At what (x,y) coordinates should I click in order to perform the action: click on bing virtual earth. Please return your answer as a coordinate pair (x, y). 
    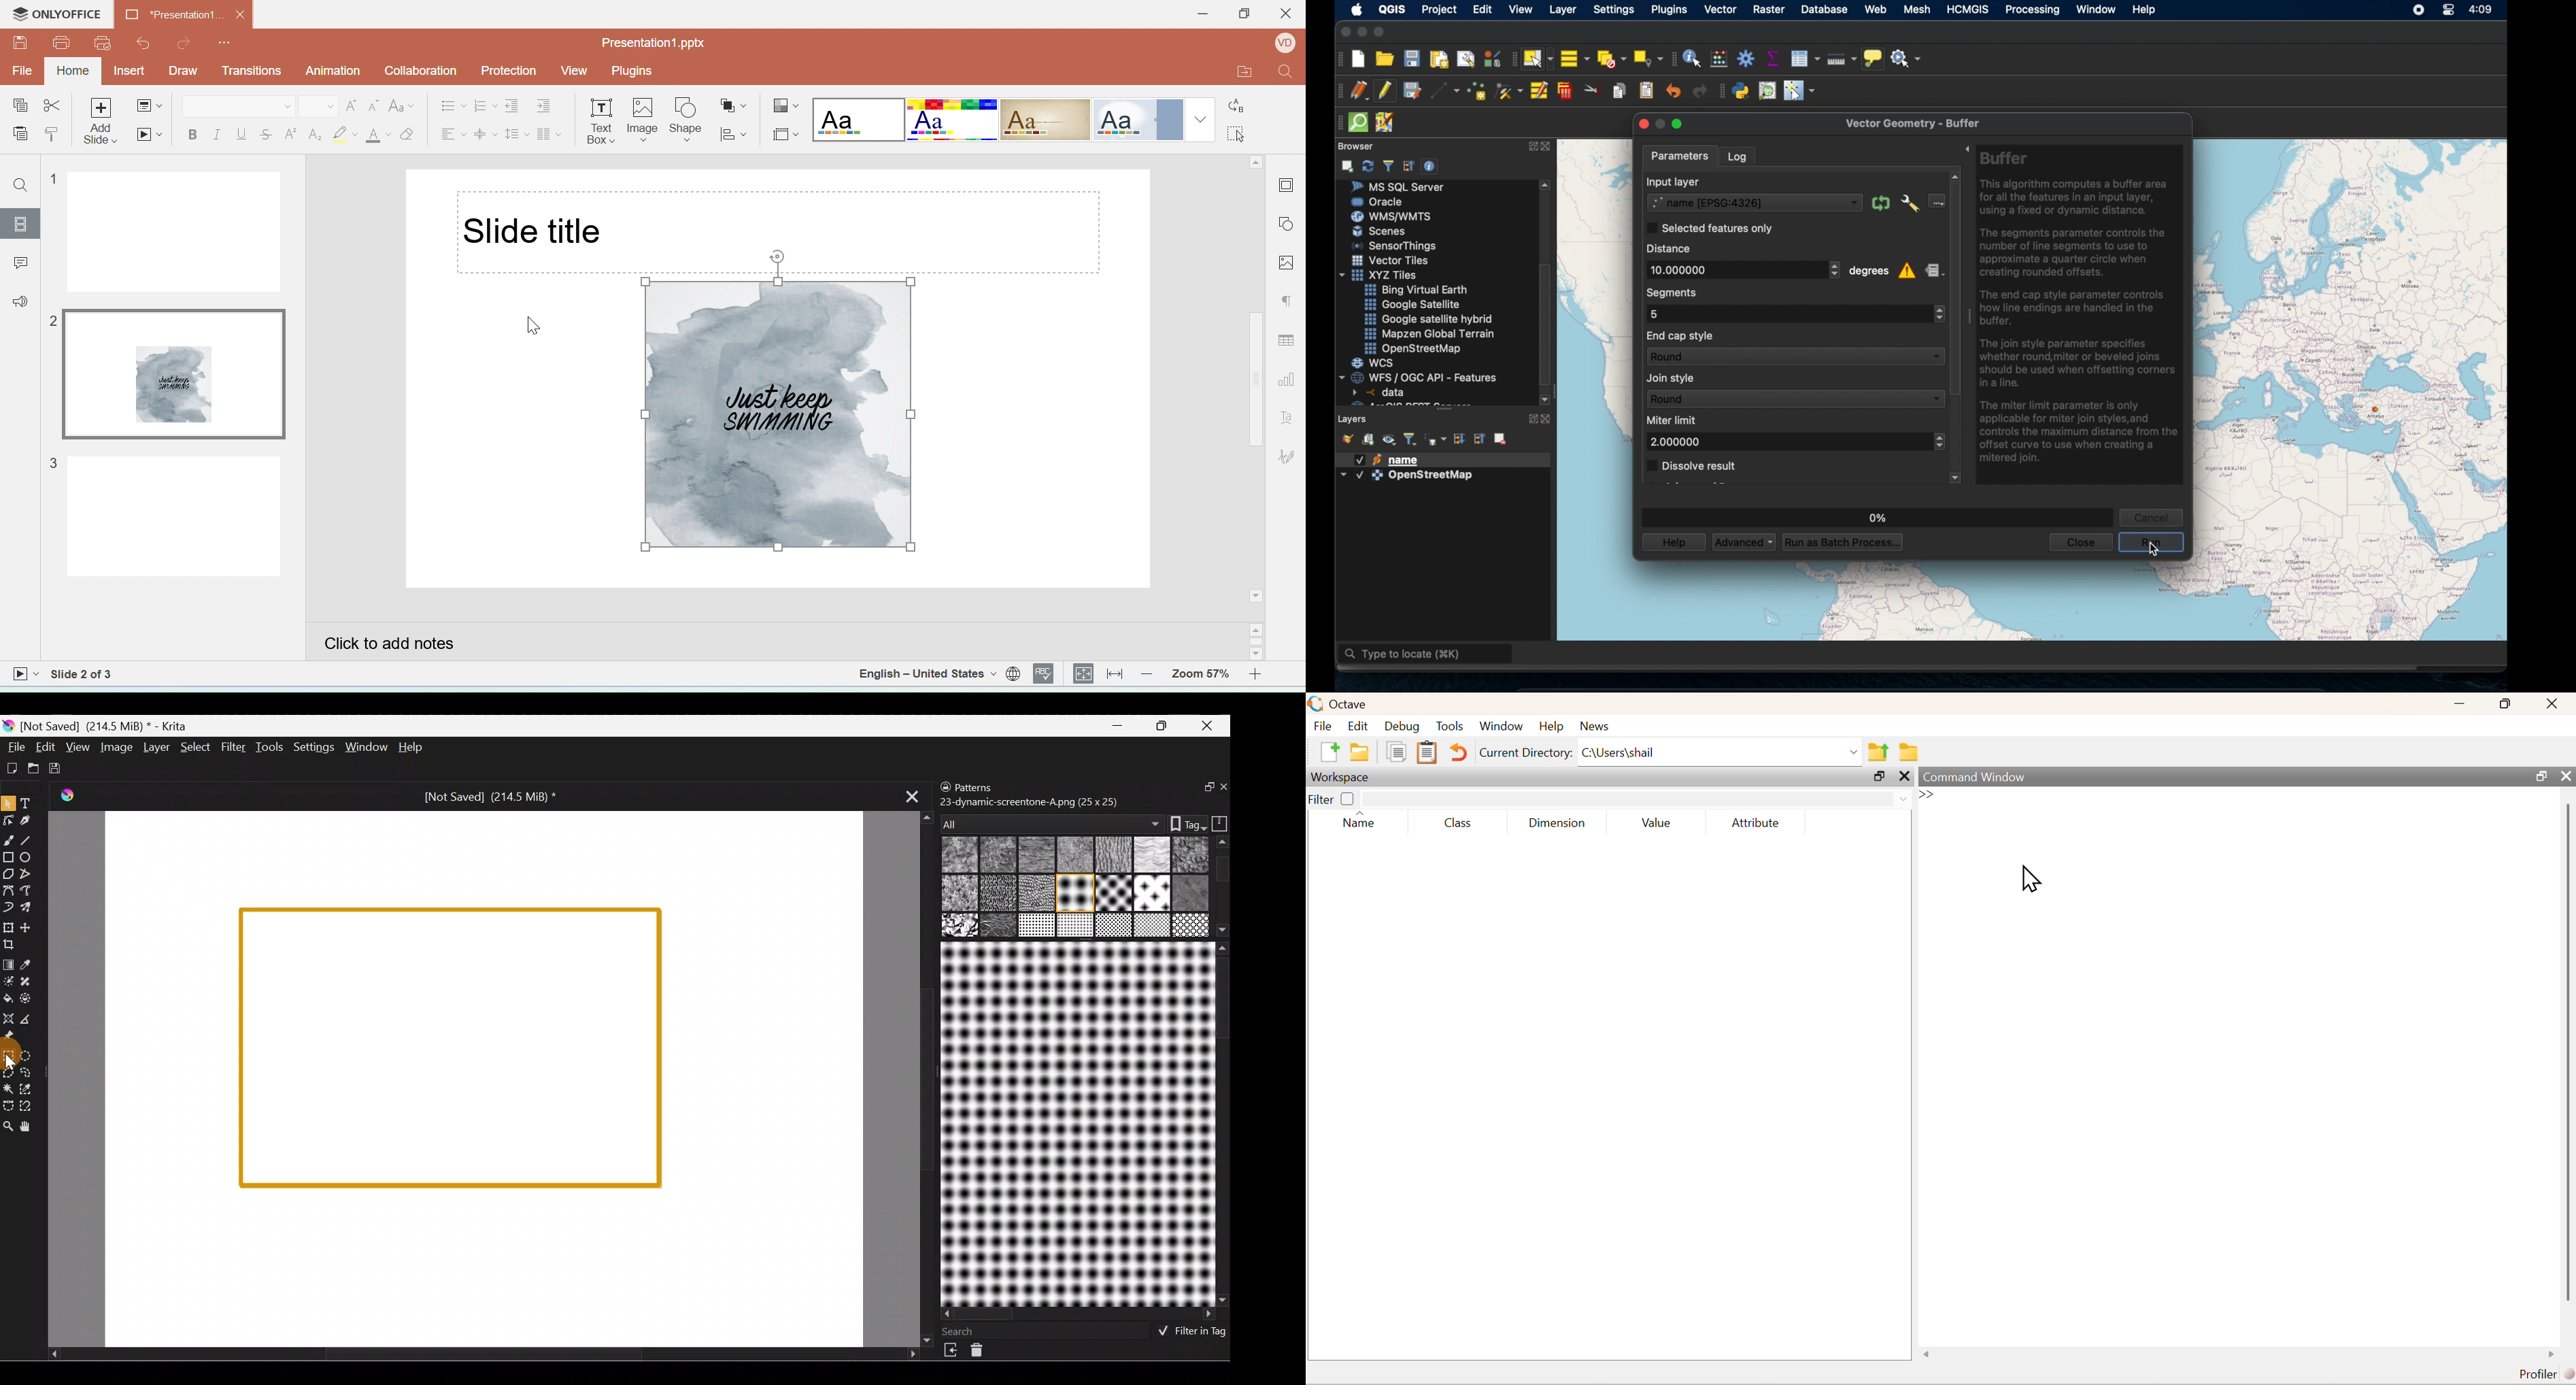
    Looking at the image, I should click on (1415, 290).